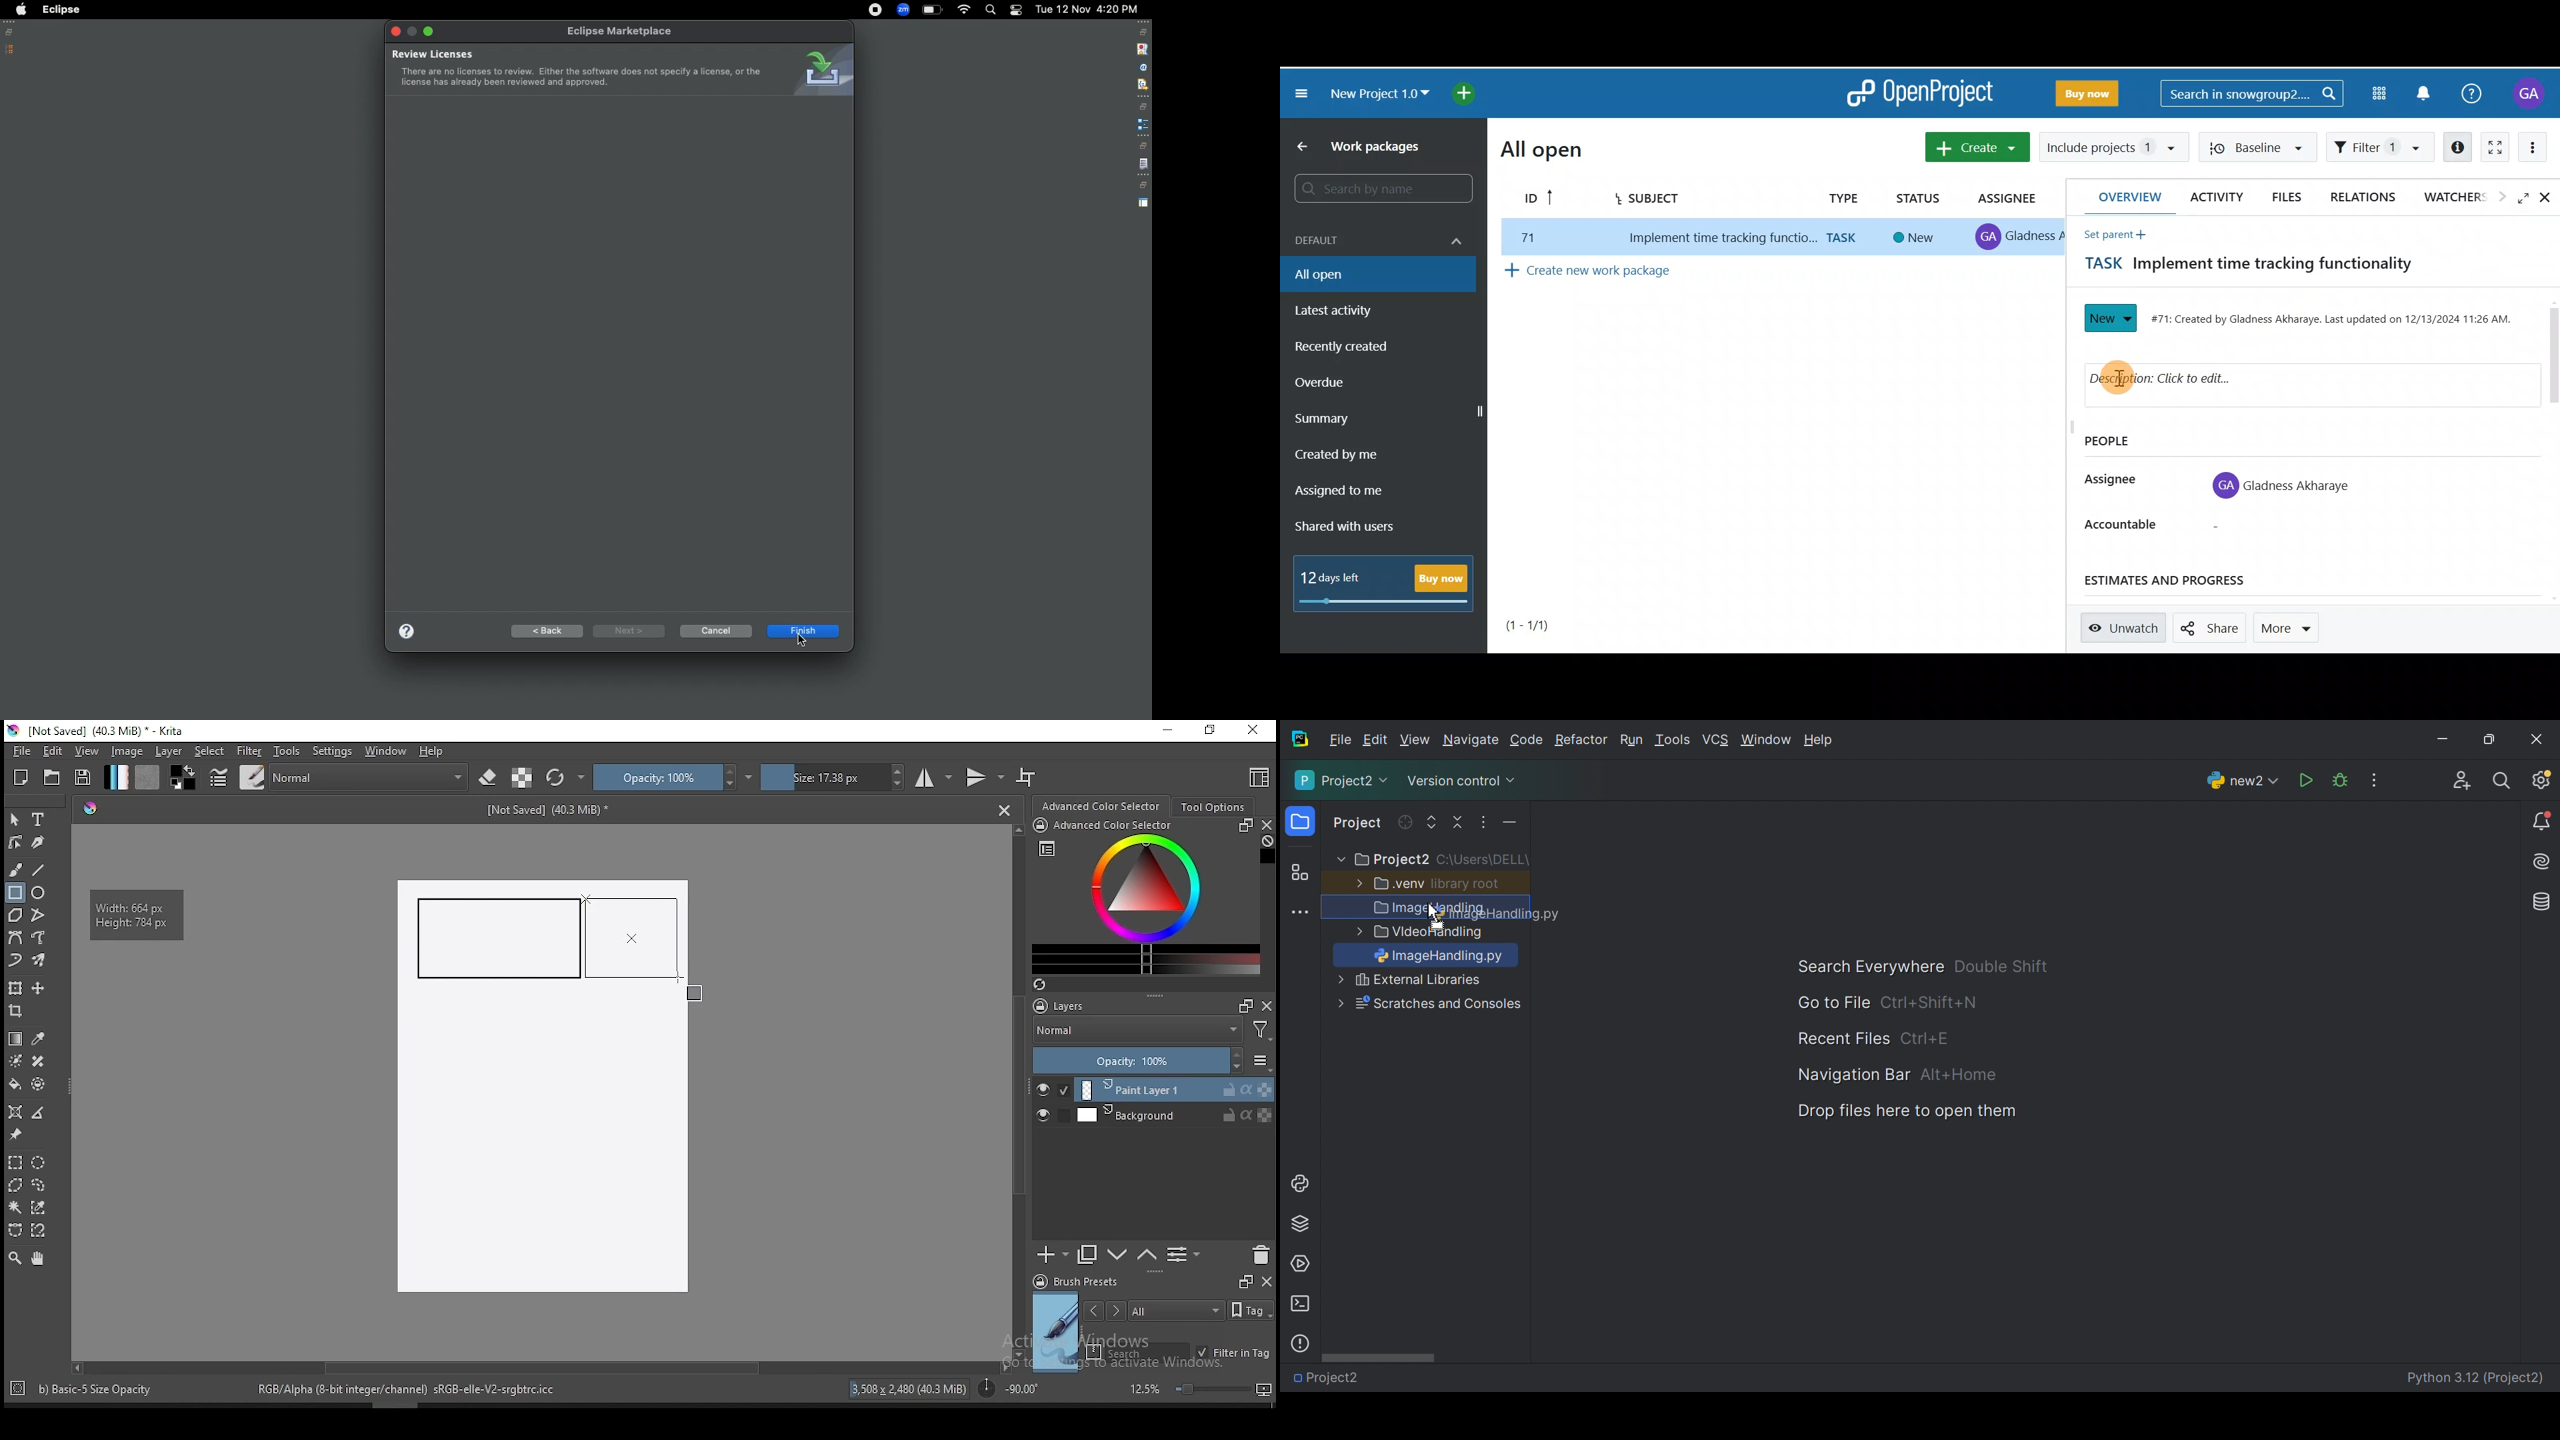 The image size is (2576, 1456). Describe the element at coordinates (1841, 197) in the screenshot. I see `Type` at that location.